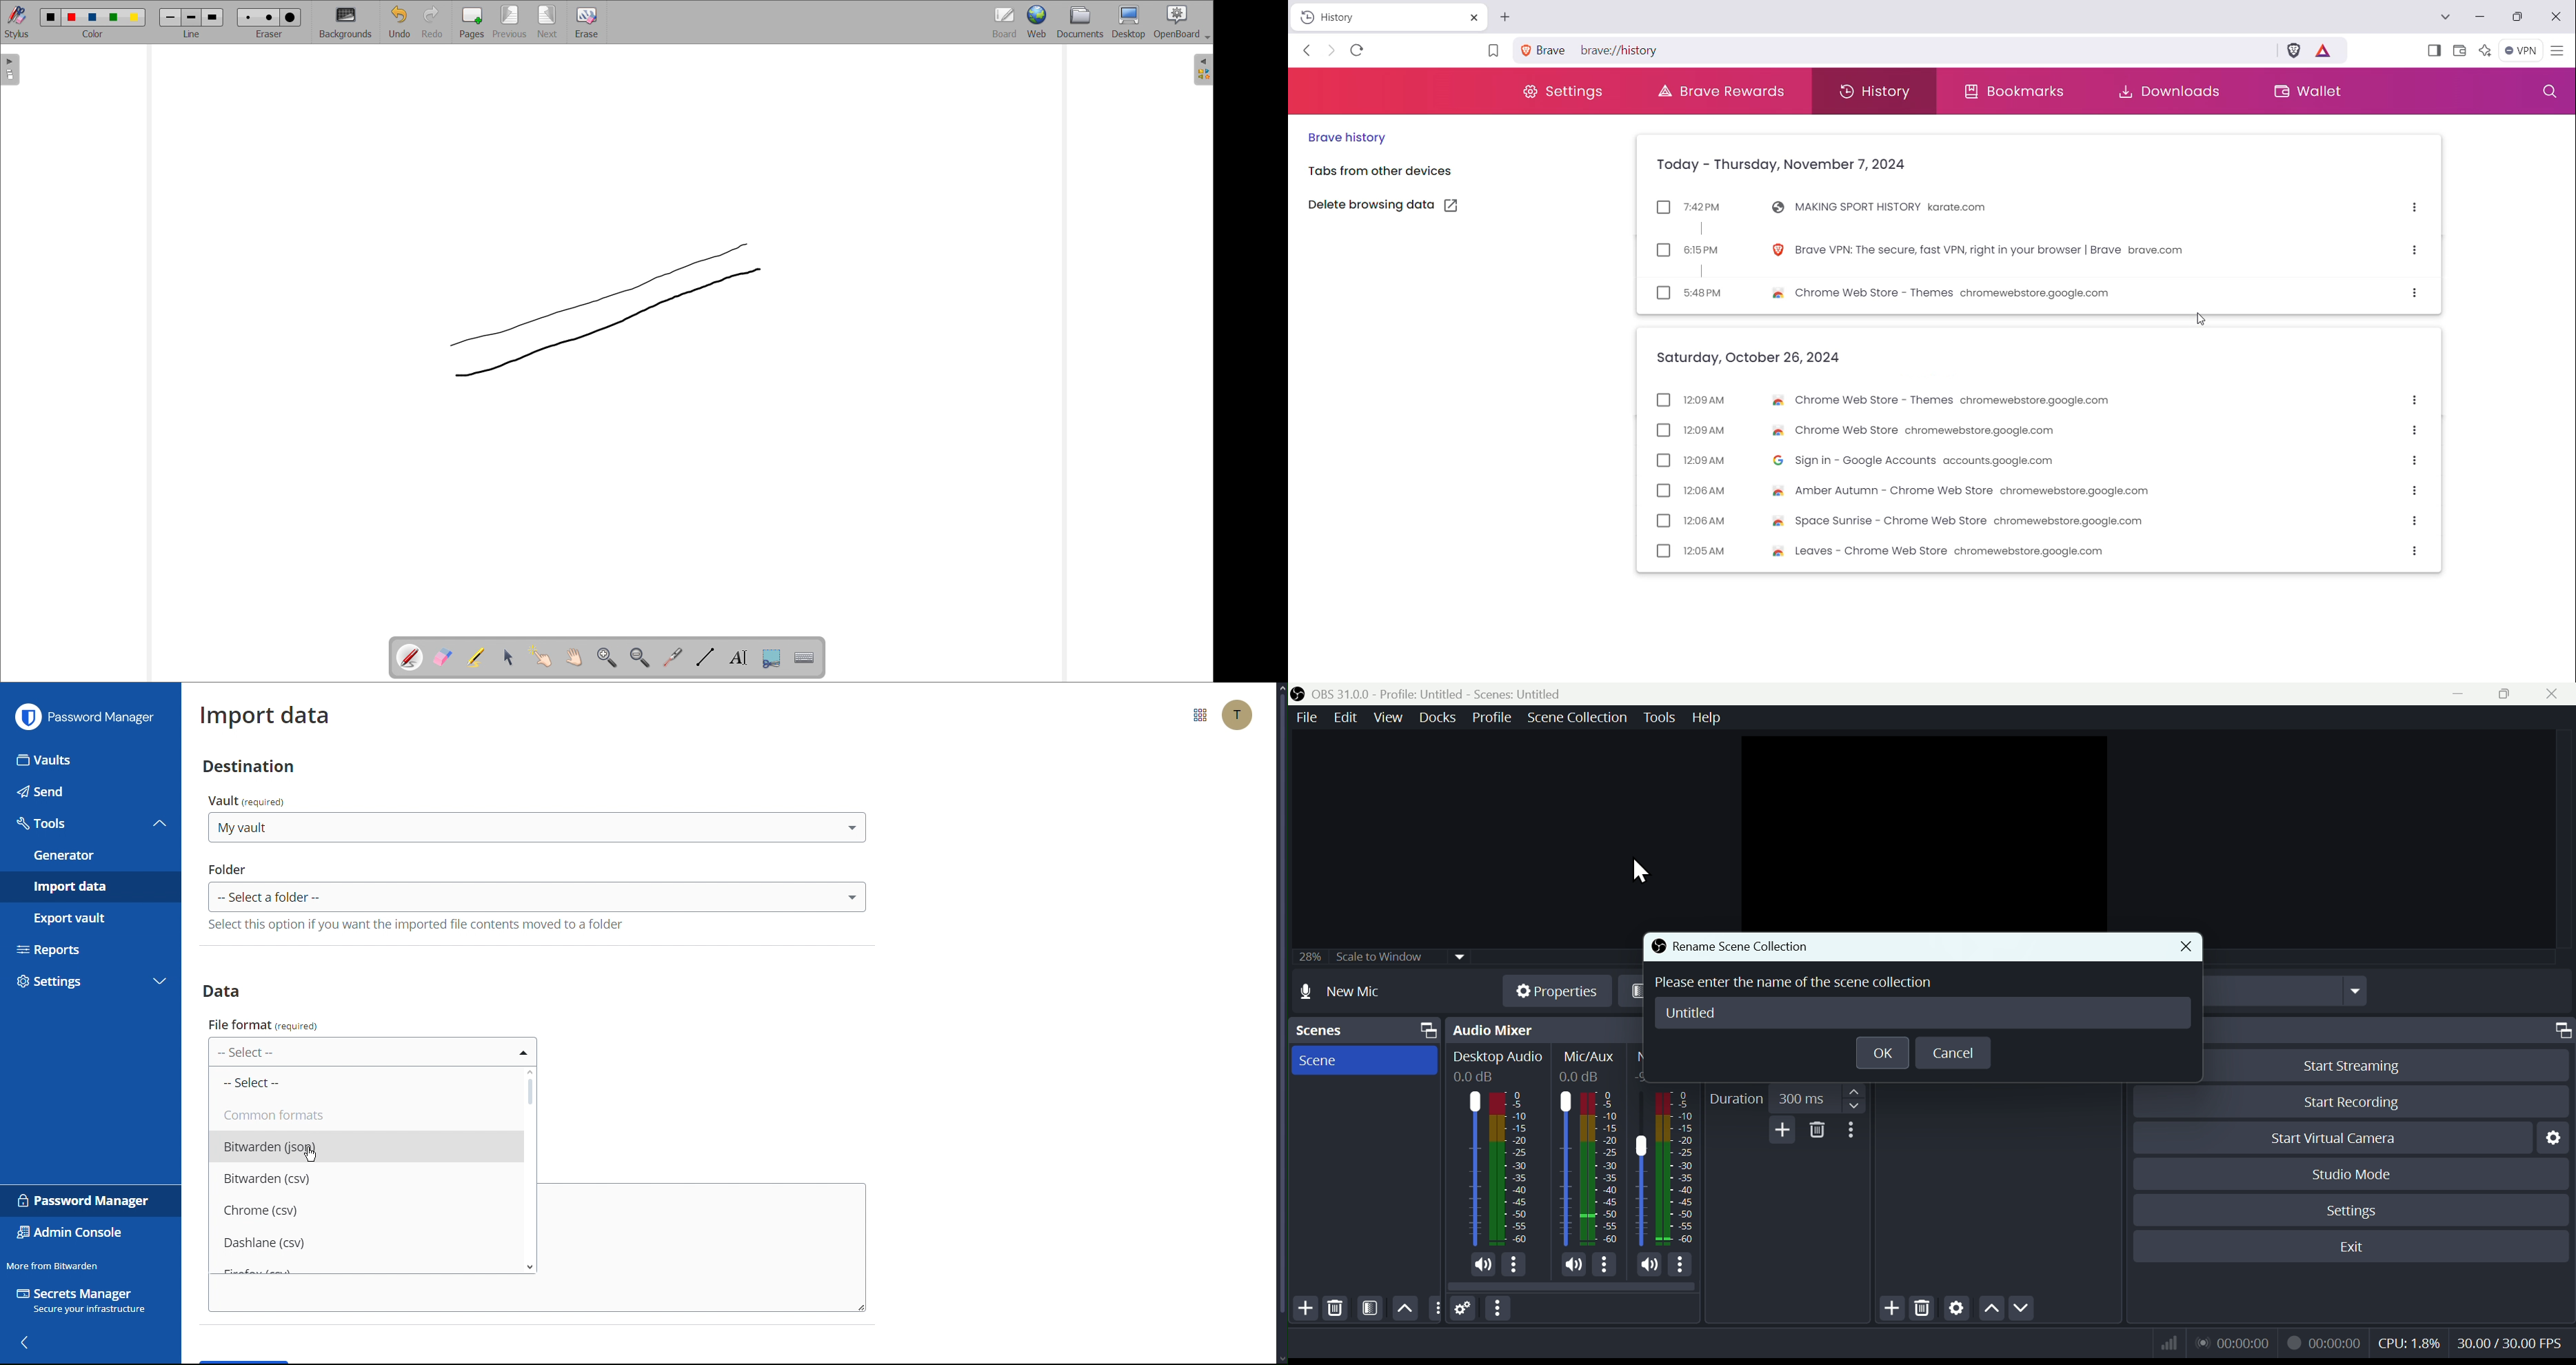 This screenshot has height=1372, width=2576. I want to click on Select, so click(359, 1086).